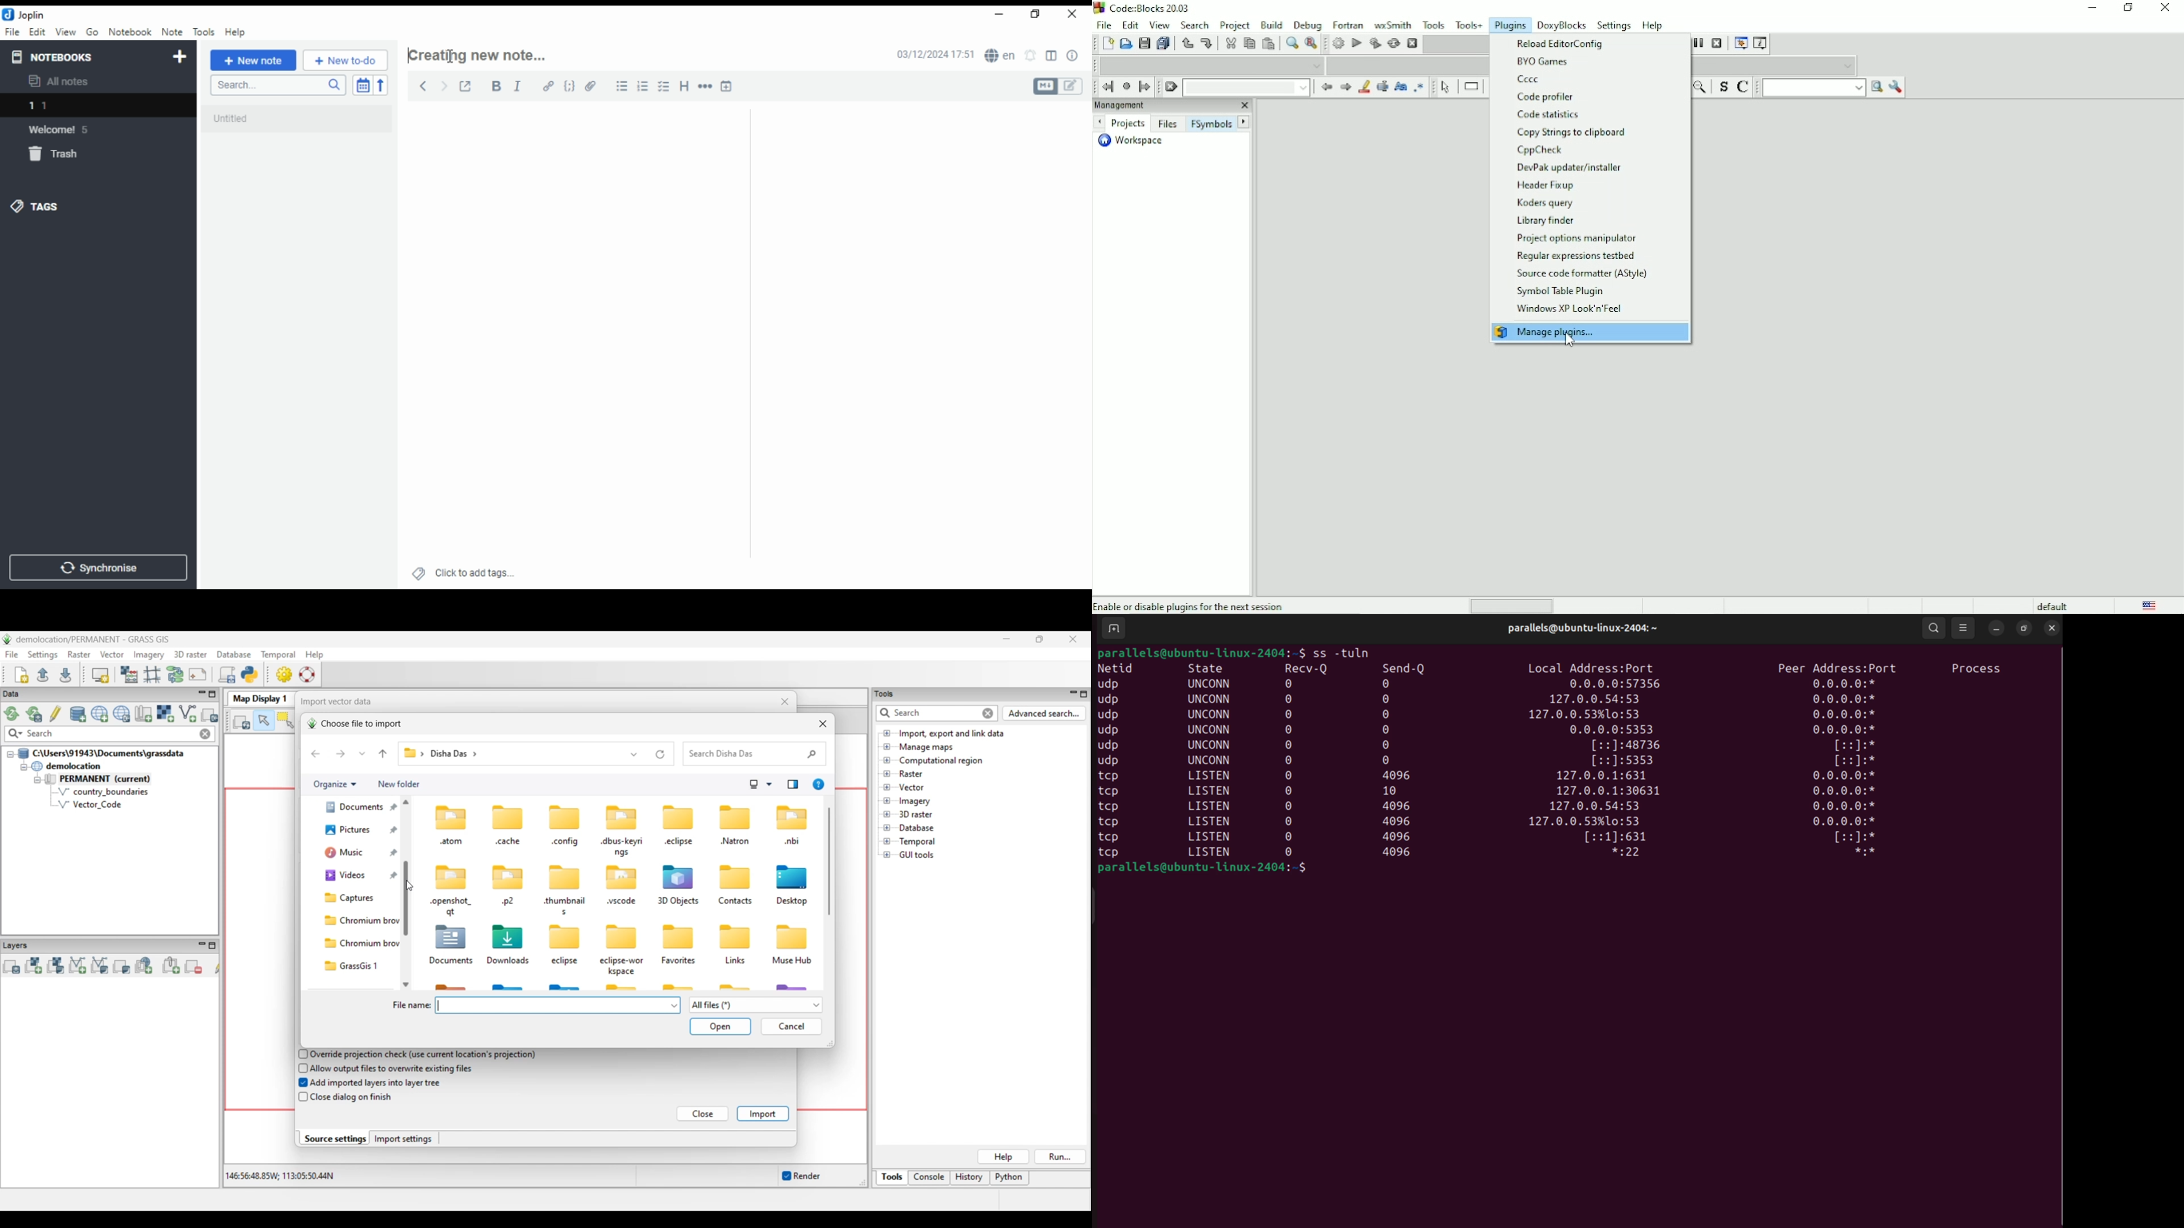 This screenshot has height=1232, width=2184. What do you see at coordinates (1964, 628) in the screenshot?
I see `view options` at bounding box center [1964, 628].